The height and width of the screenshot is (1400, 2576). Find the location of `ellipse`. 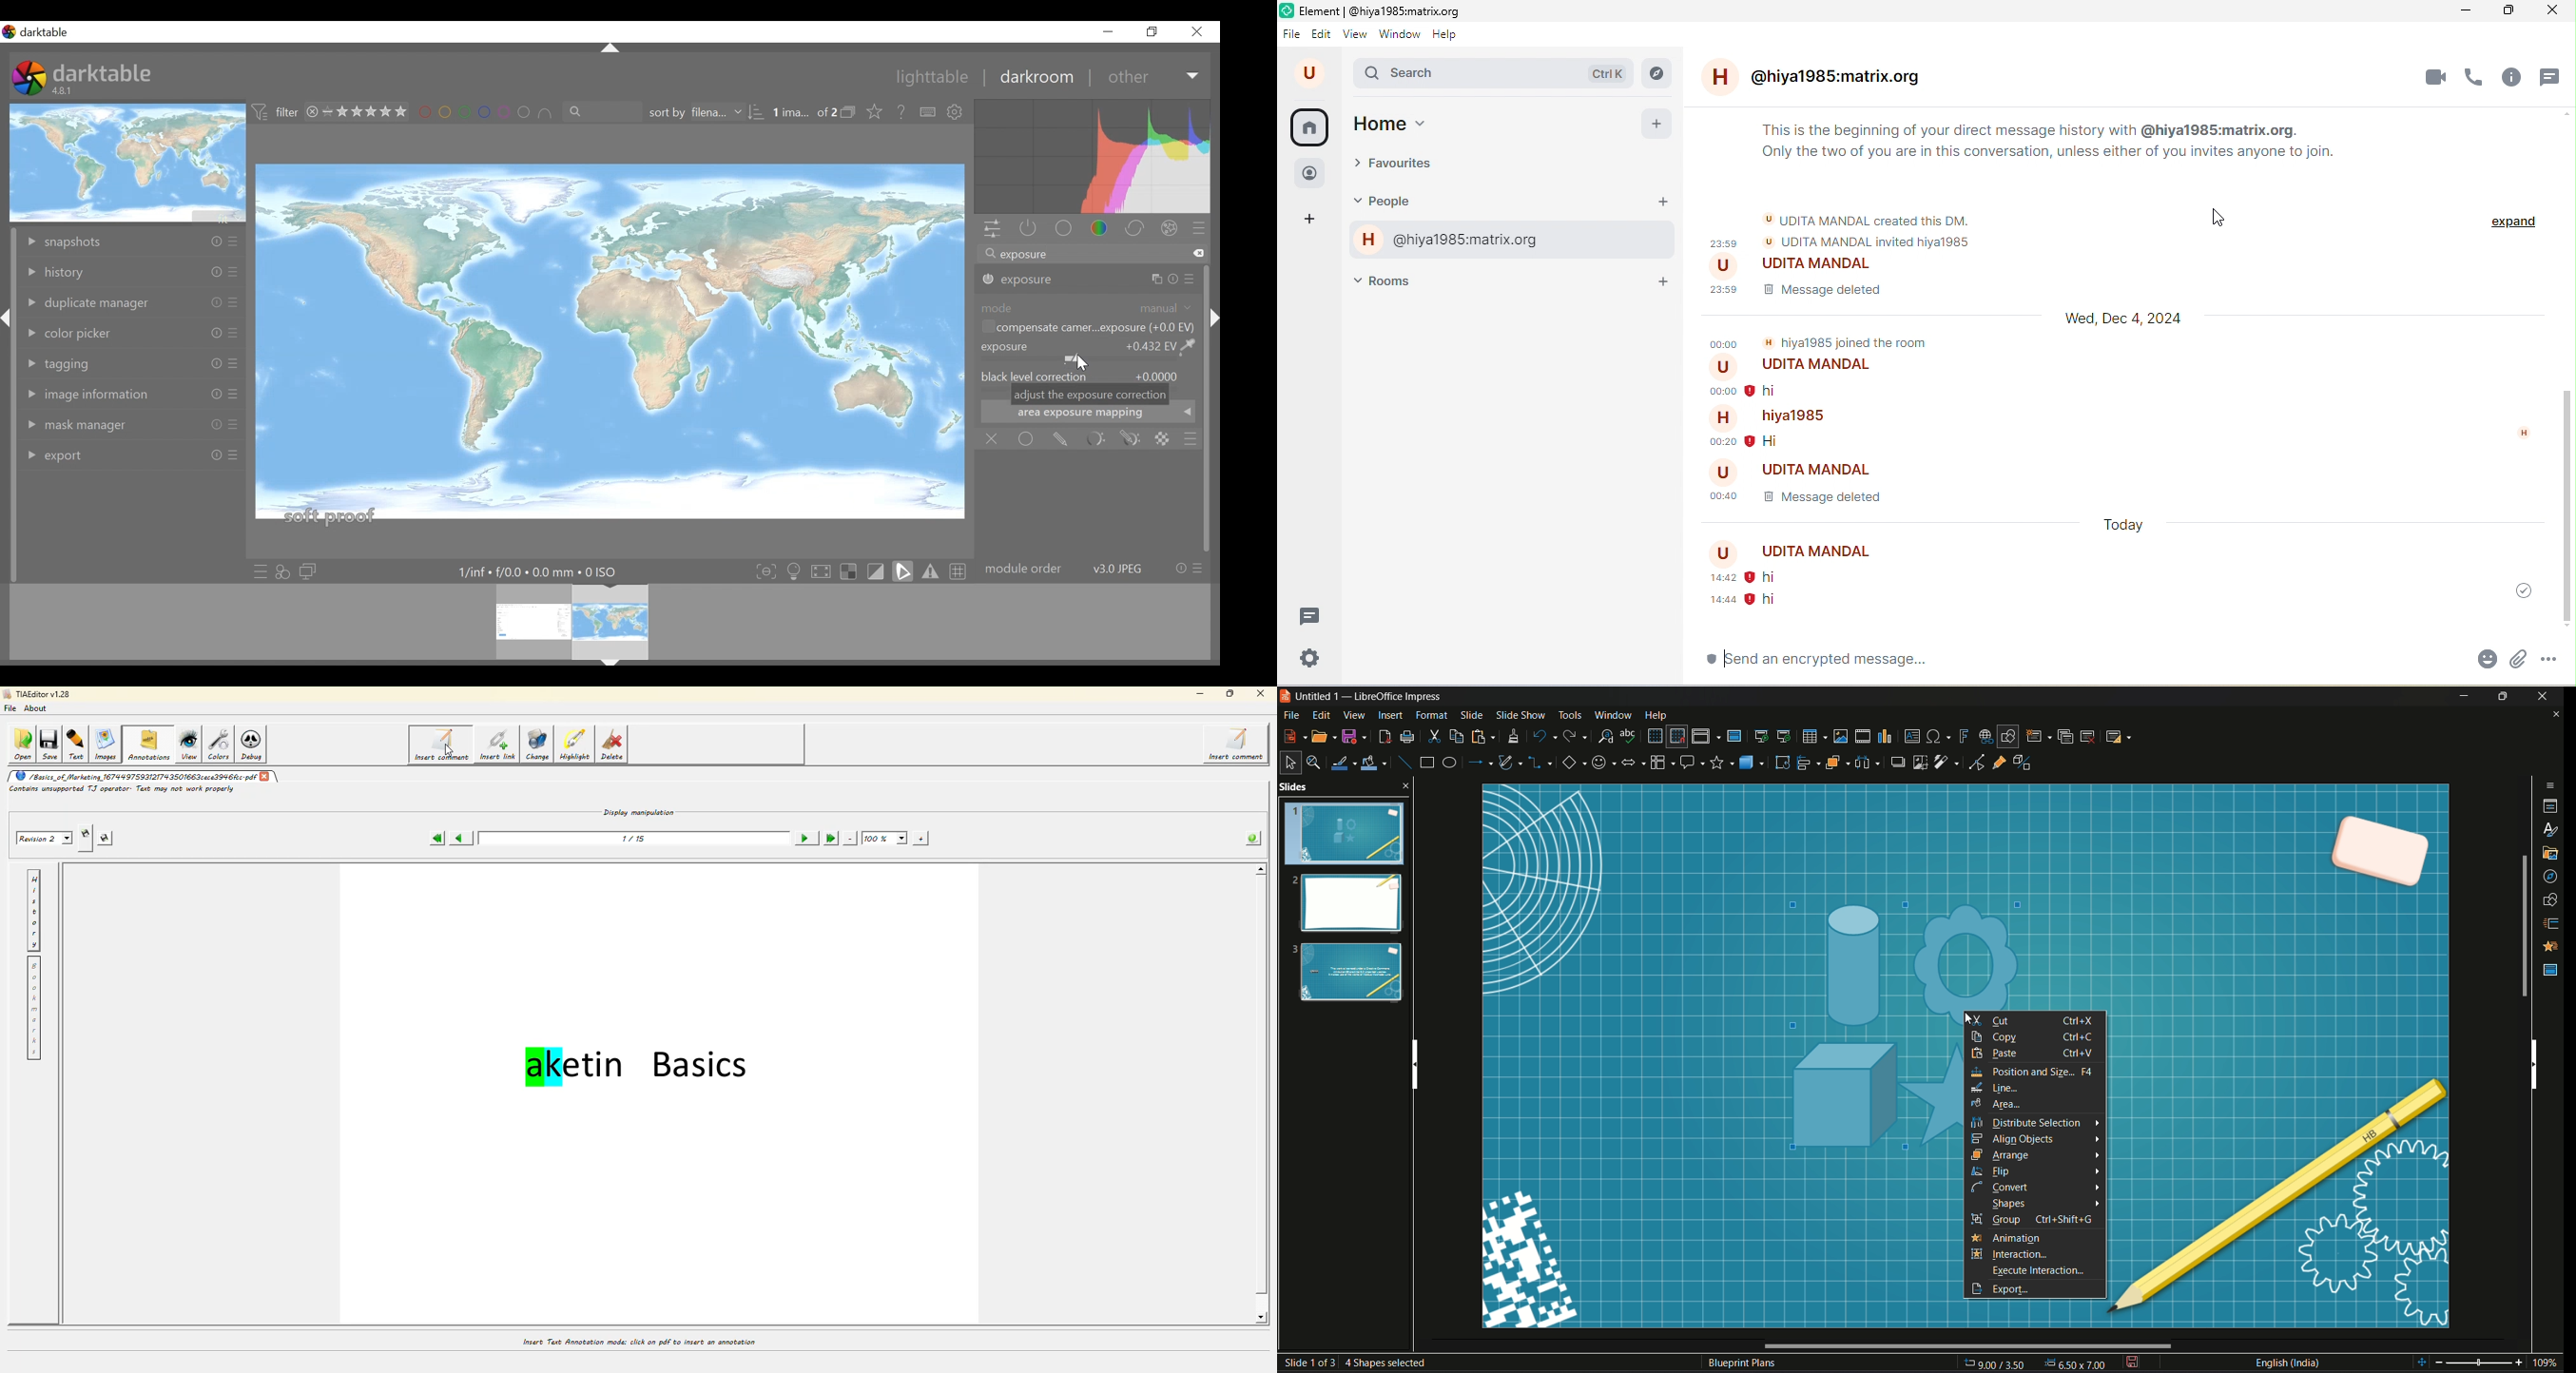

ellipse is located at coordinates (1448, 762).